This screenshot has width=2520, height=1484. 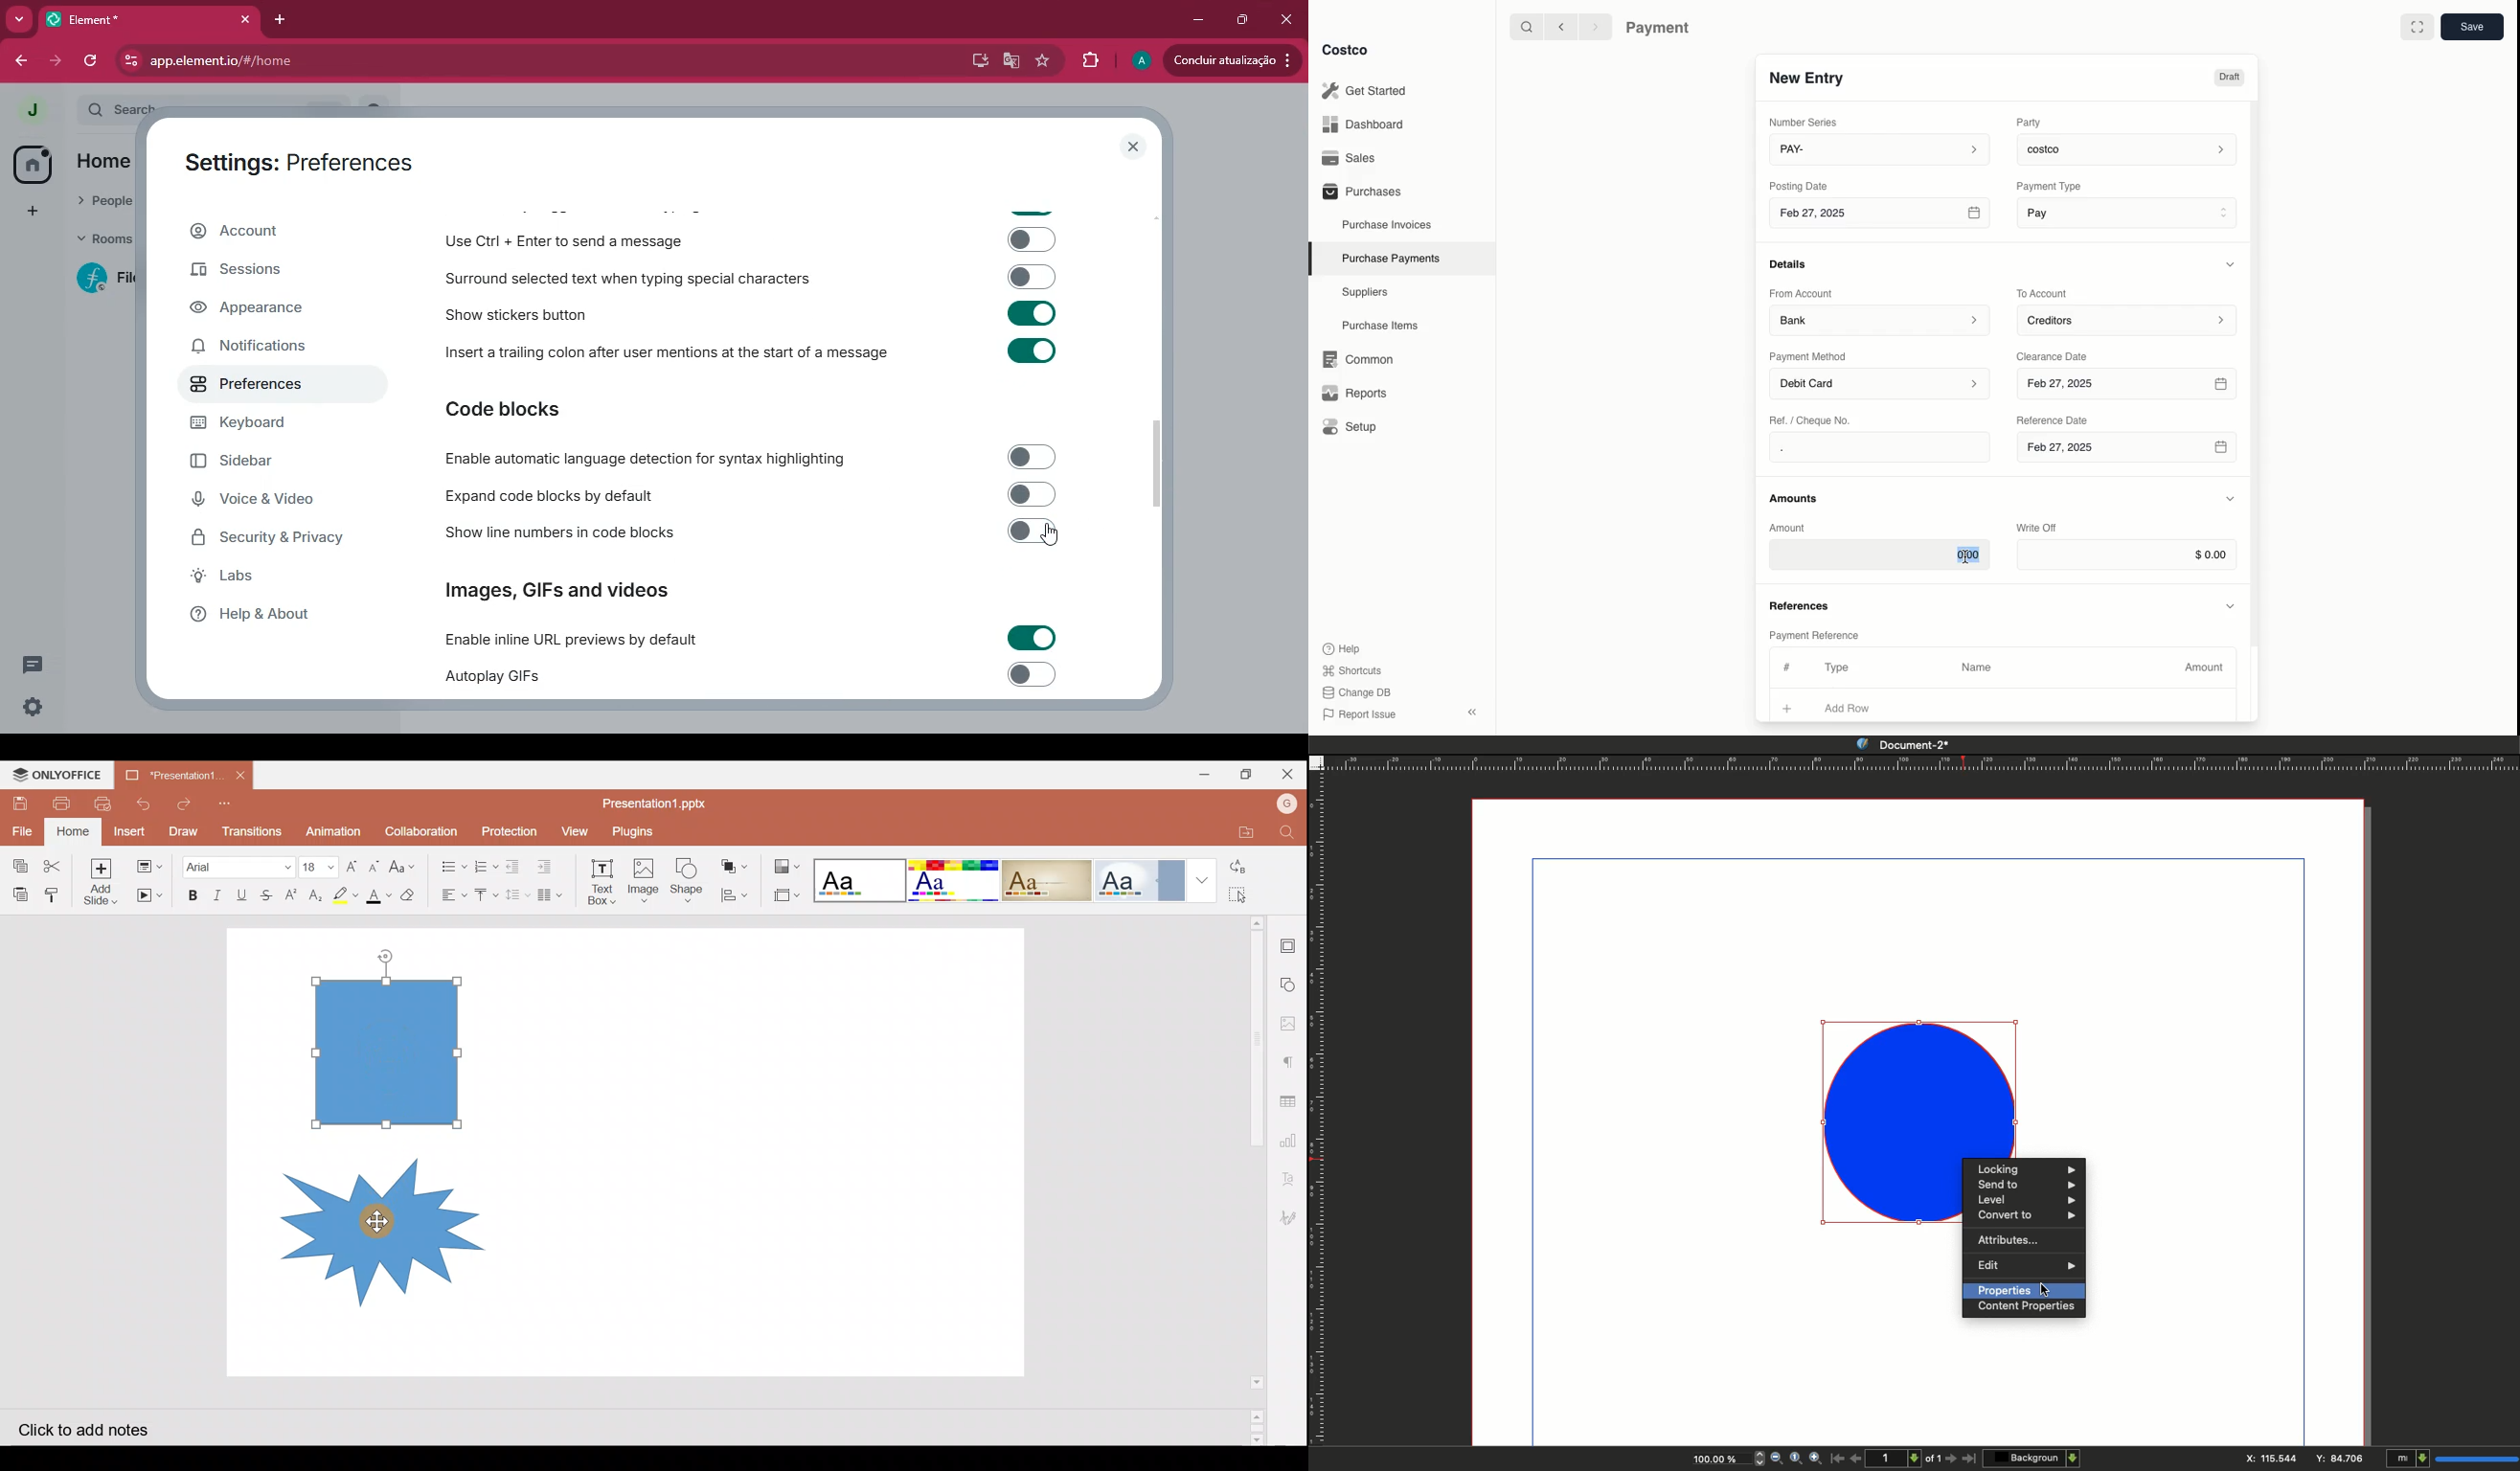 I want to click on Add, so click(x=1788, y=706).